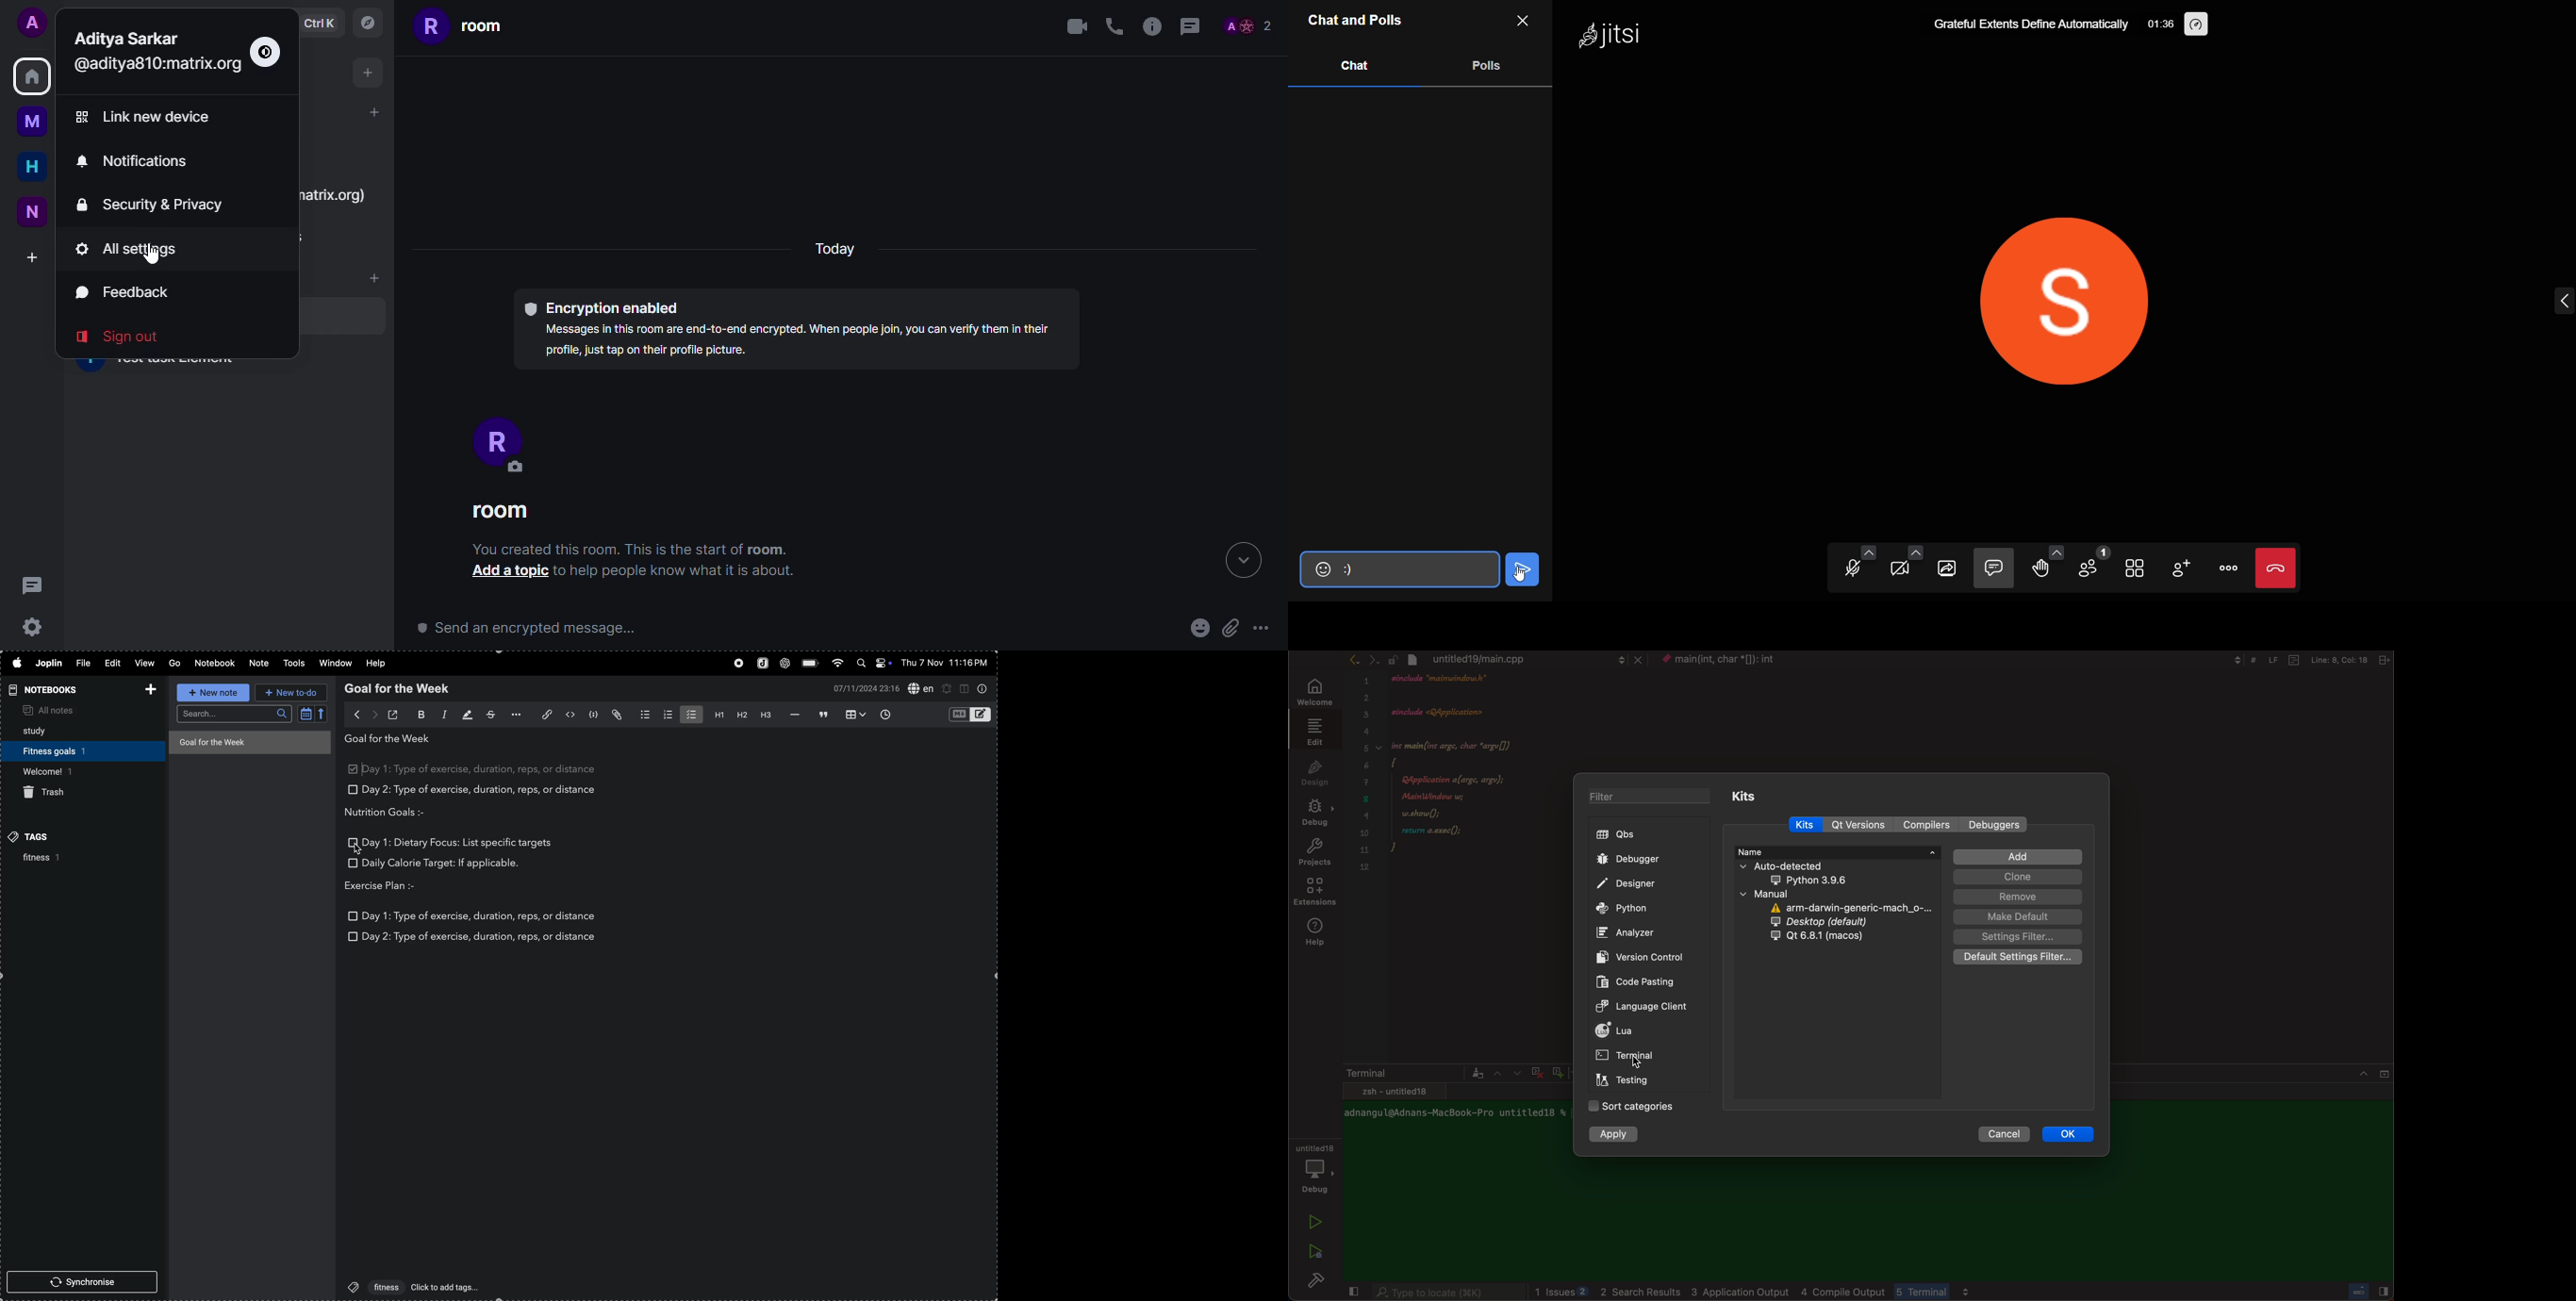 The width and height of the screenshot is (2576, 1316). Describe the element at coordinates (399, 689) in the screenshot. I see `goal for the week` at that location.